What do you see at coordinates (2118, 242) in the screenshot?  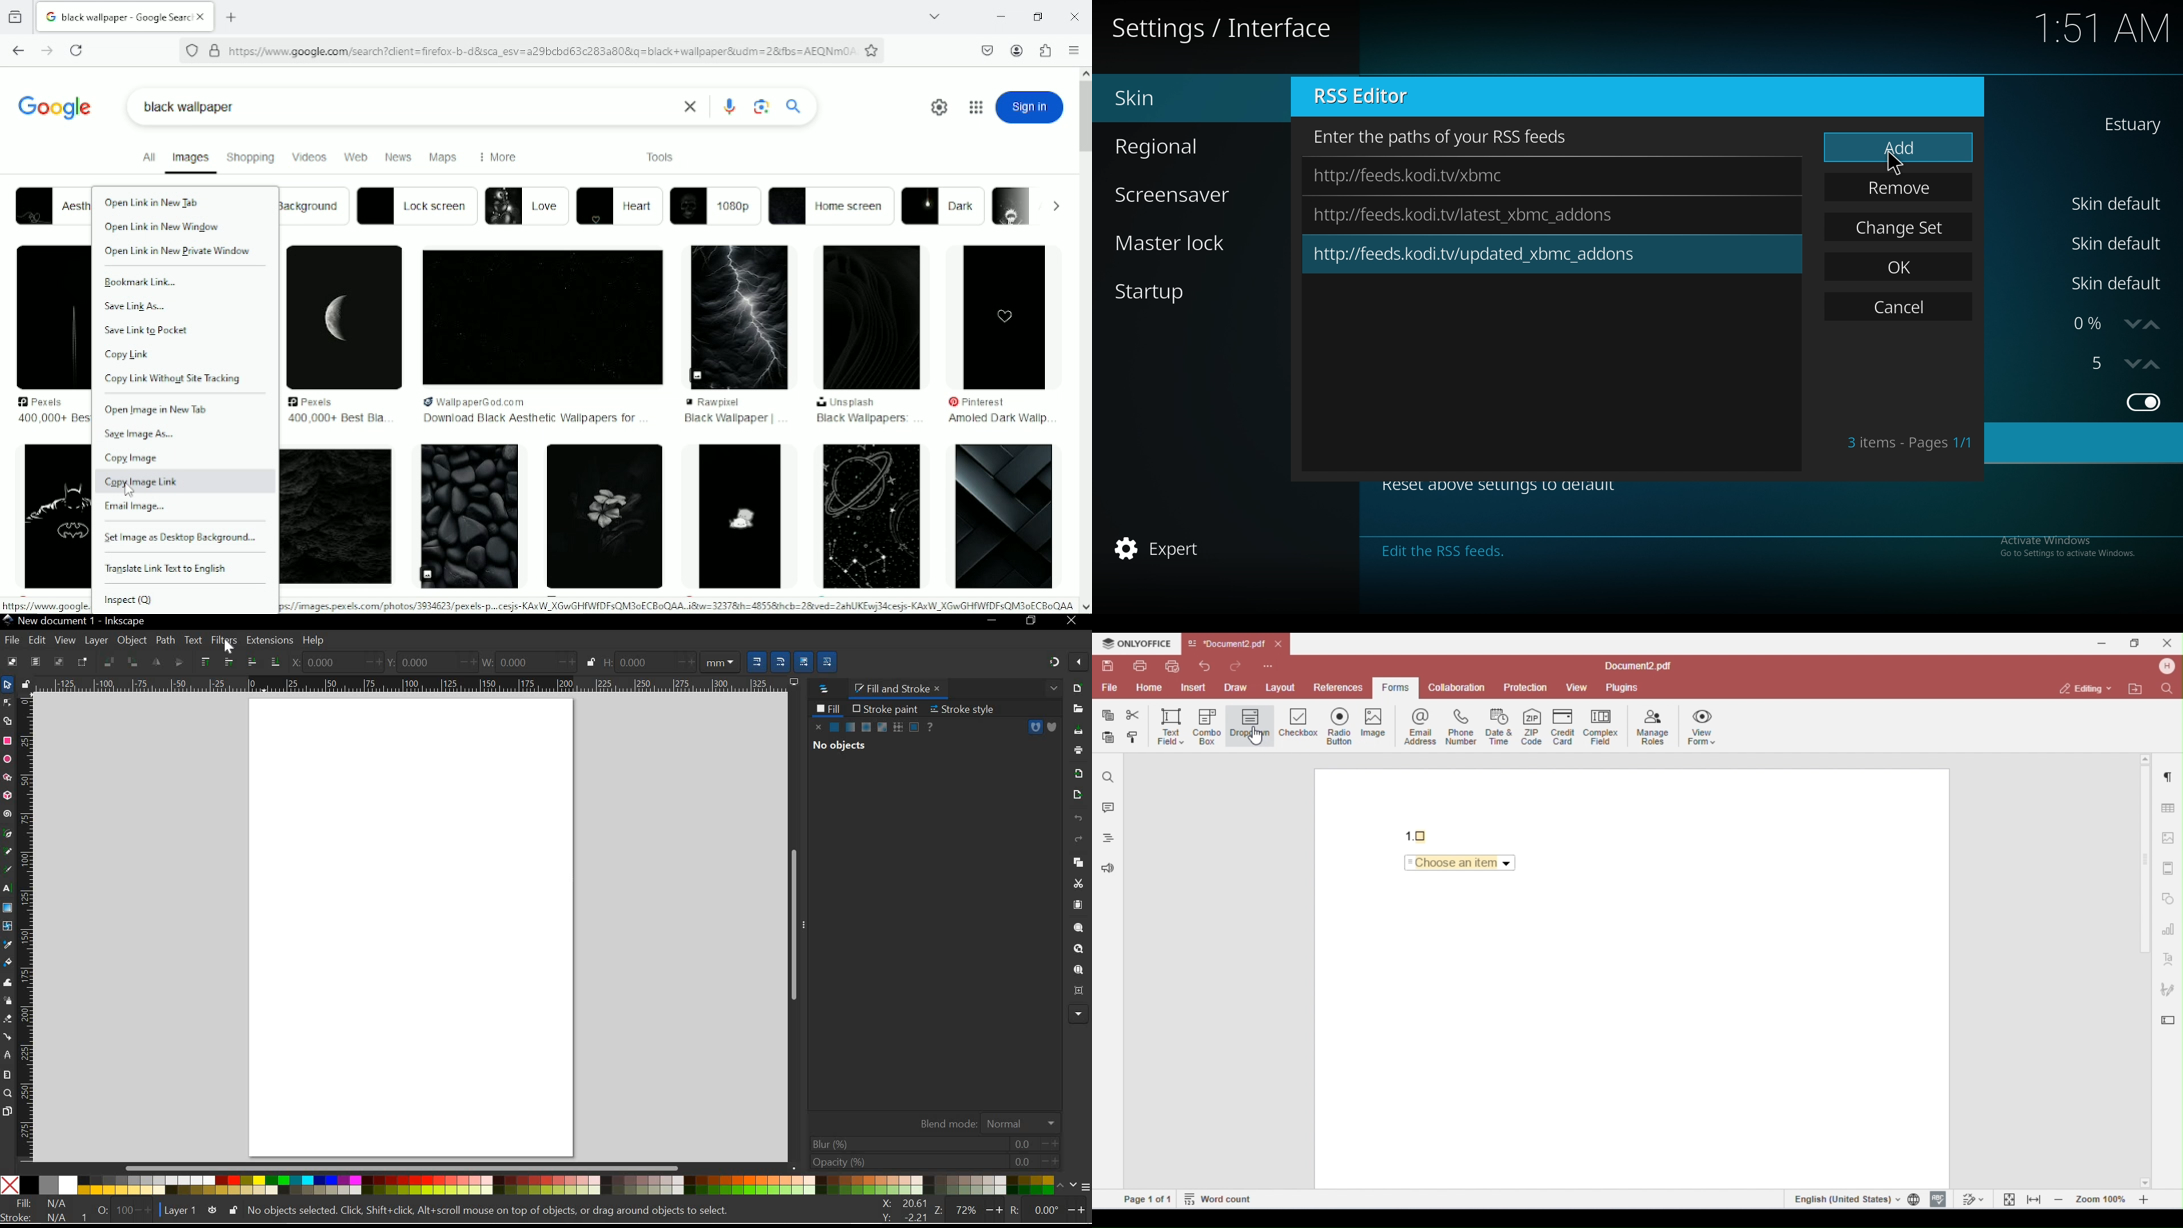 I see `skin default` at bounding box center [2118, 242].